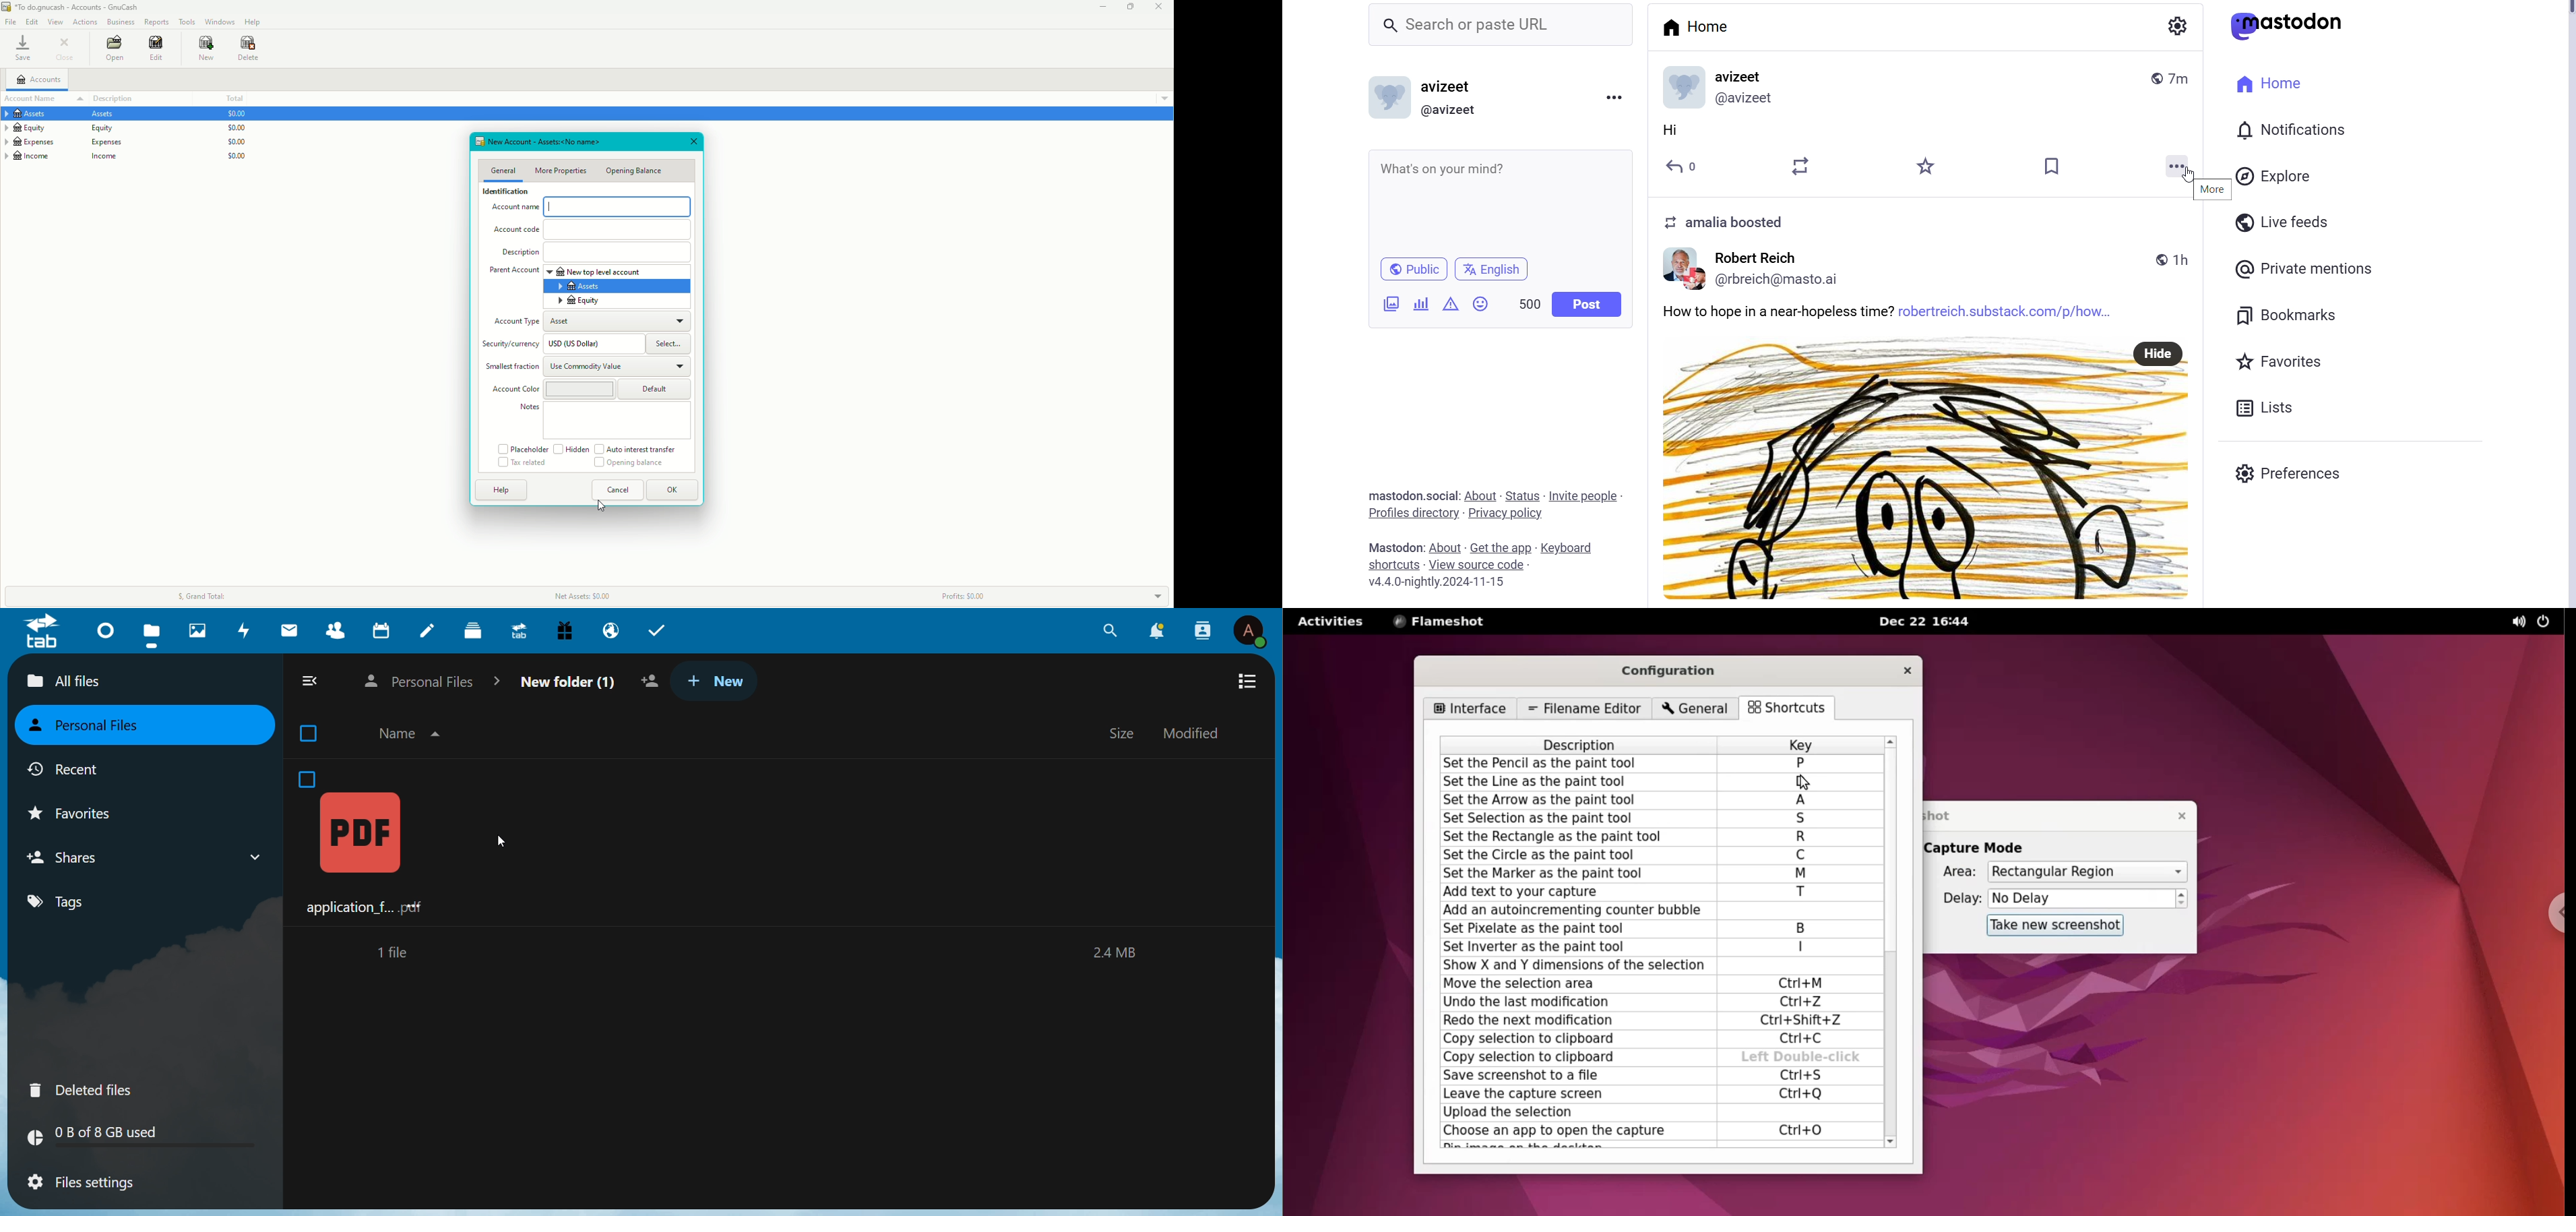 The height and width of the screenshot is (1232, 2576). What do you see at coordinates (2175, 76) in the screenshot?
I see `Posted Time` at bounding box center [2175, 76].